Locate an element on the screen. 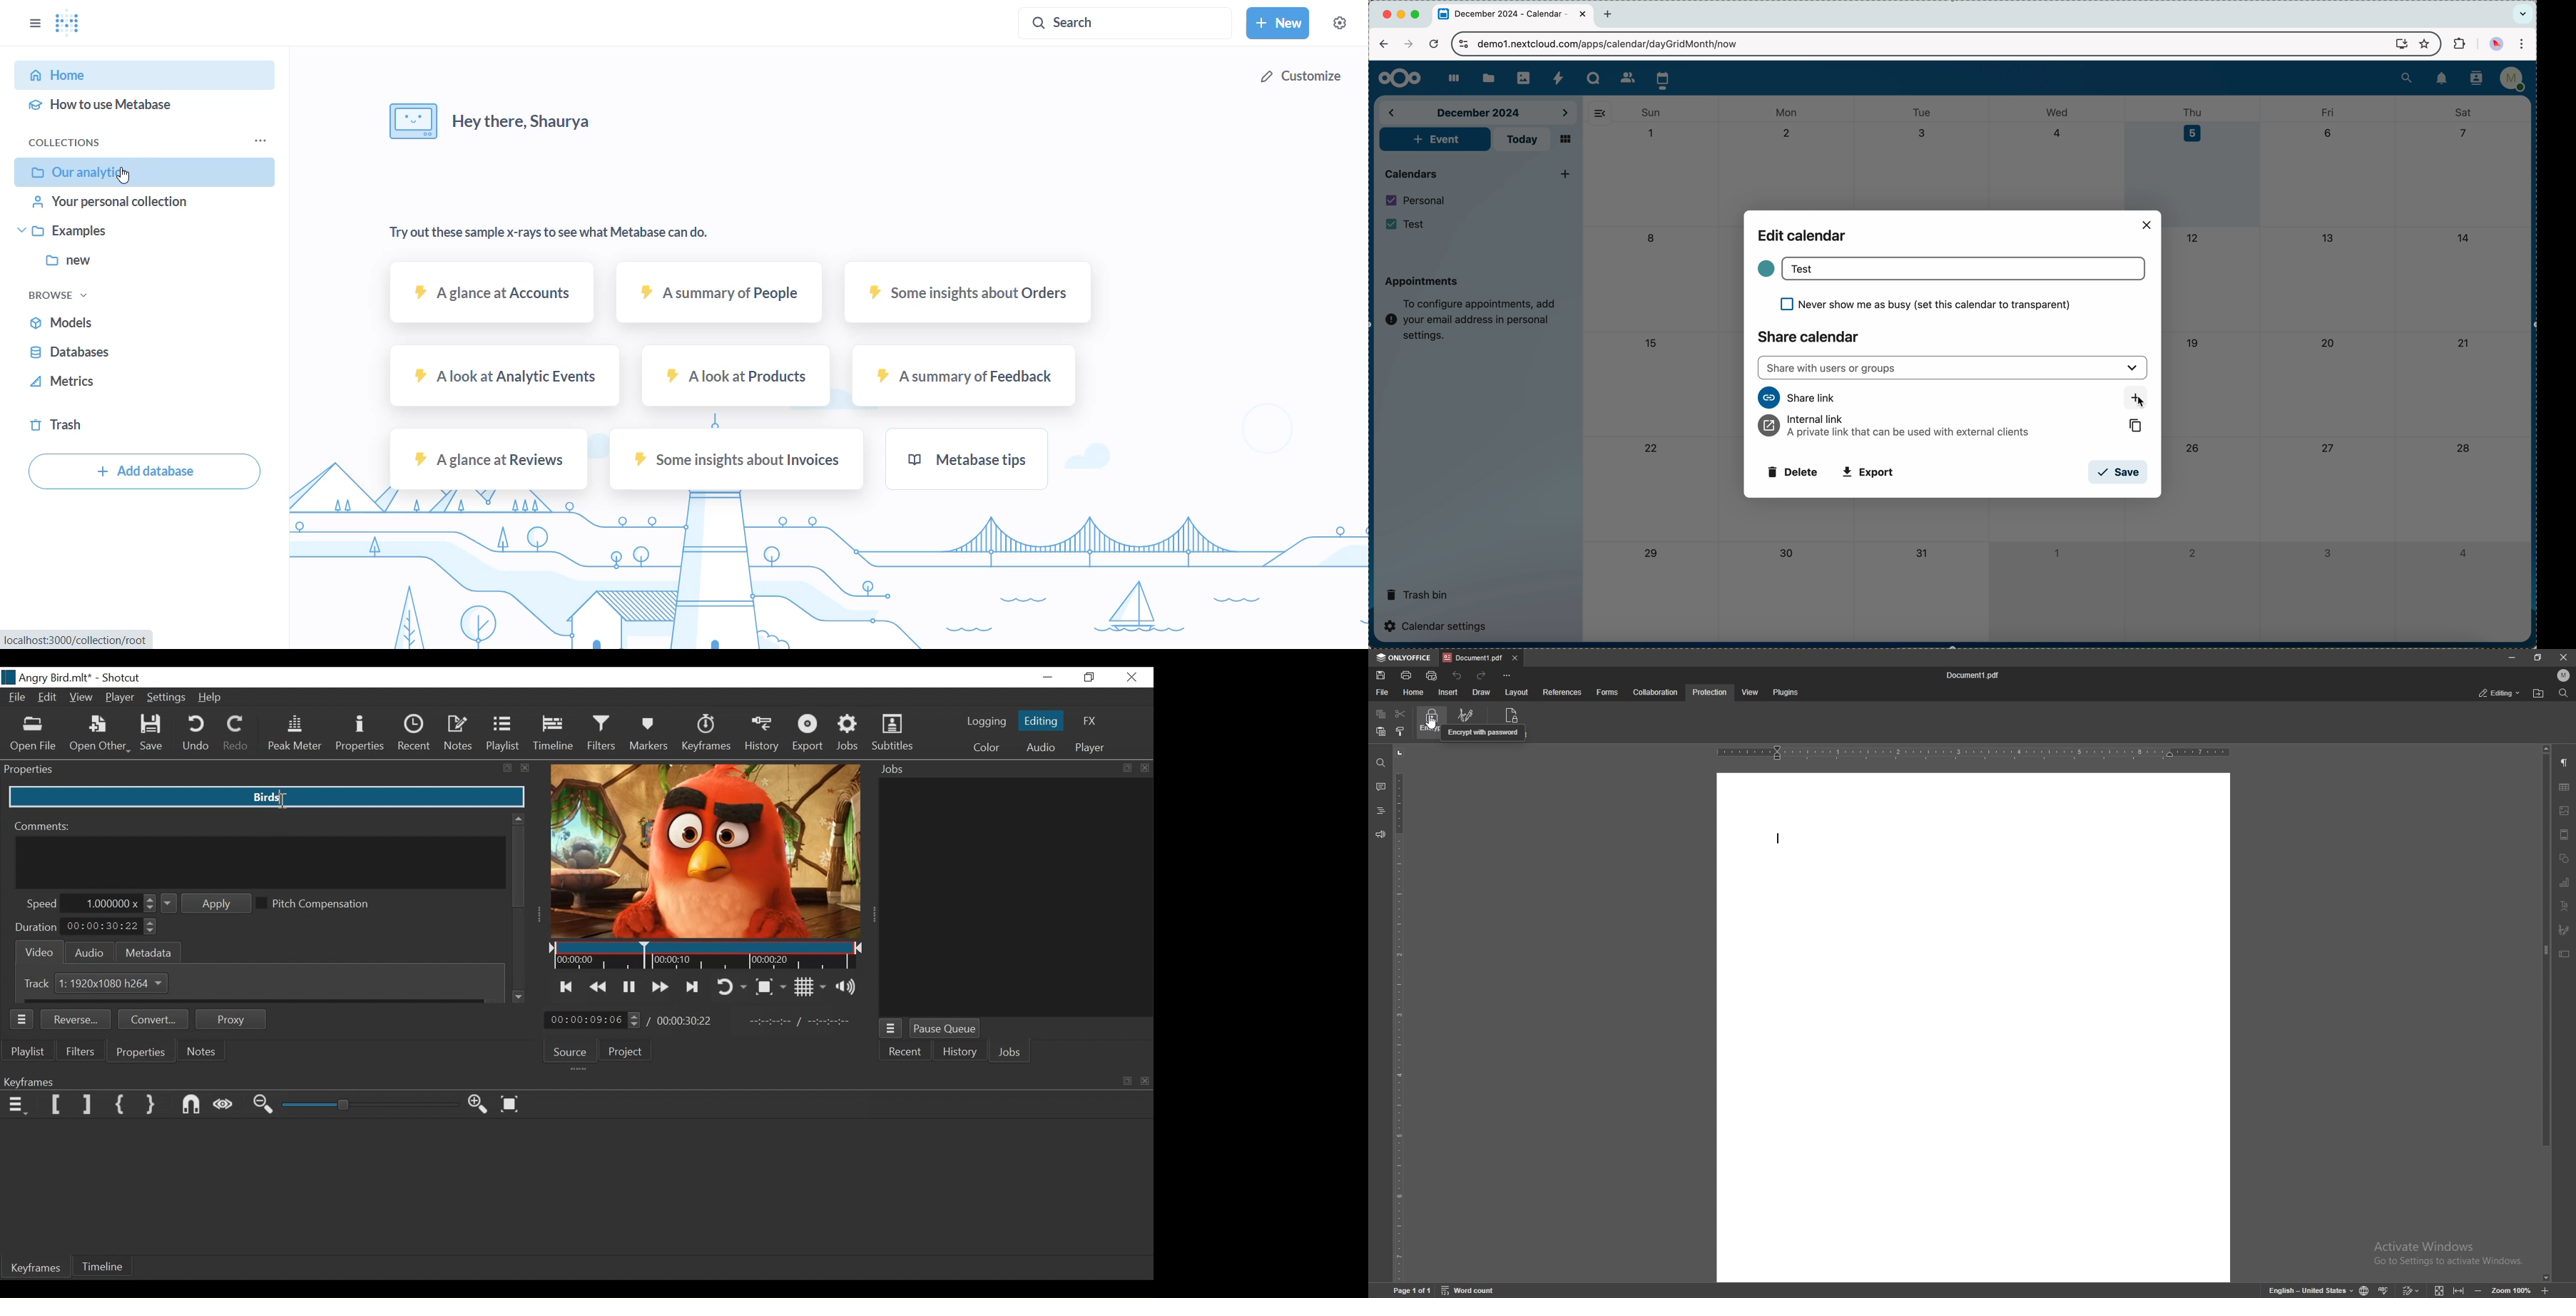 This screenshot has height=1316, width=2576. History is located at coordinates (962, 1052).